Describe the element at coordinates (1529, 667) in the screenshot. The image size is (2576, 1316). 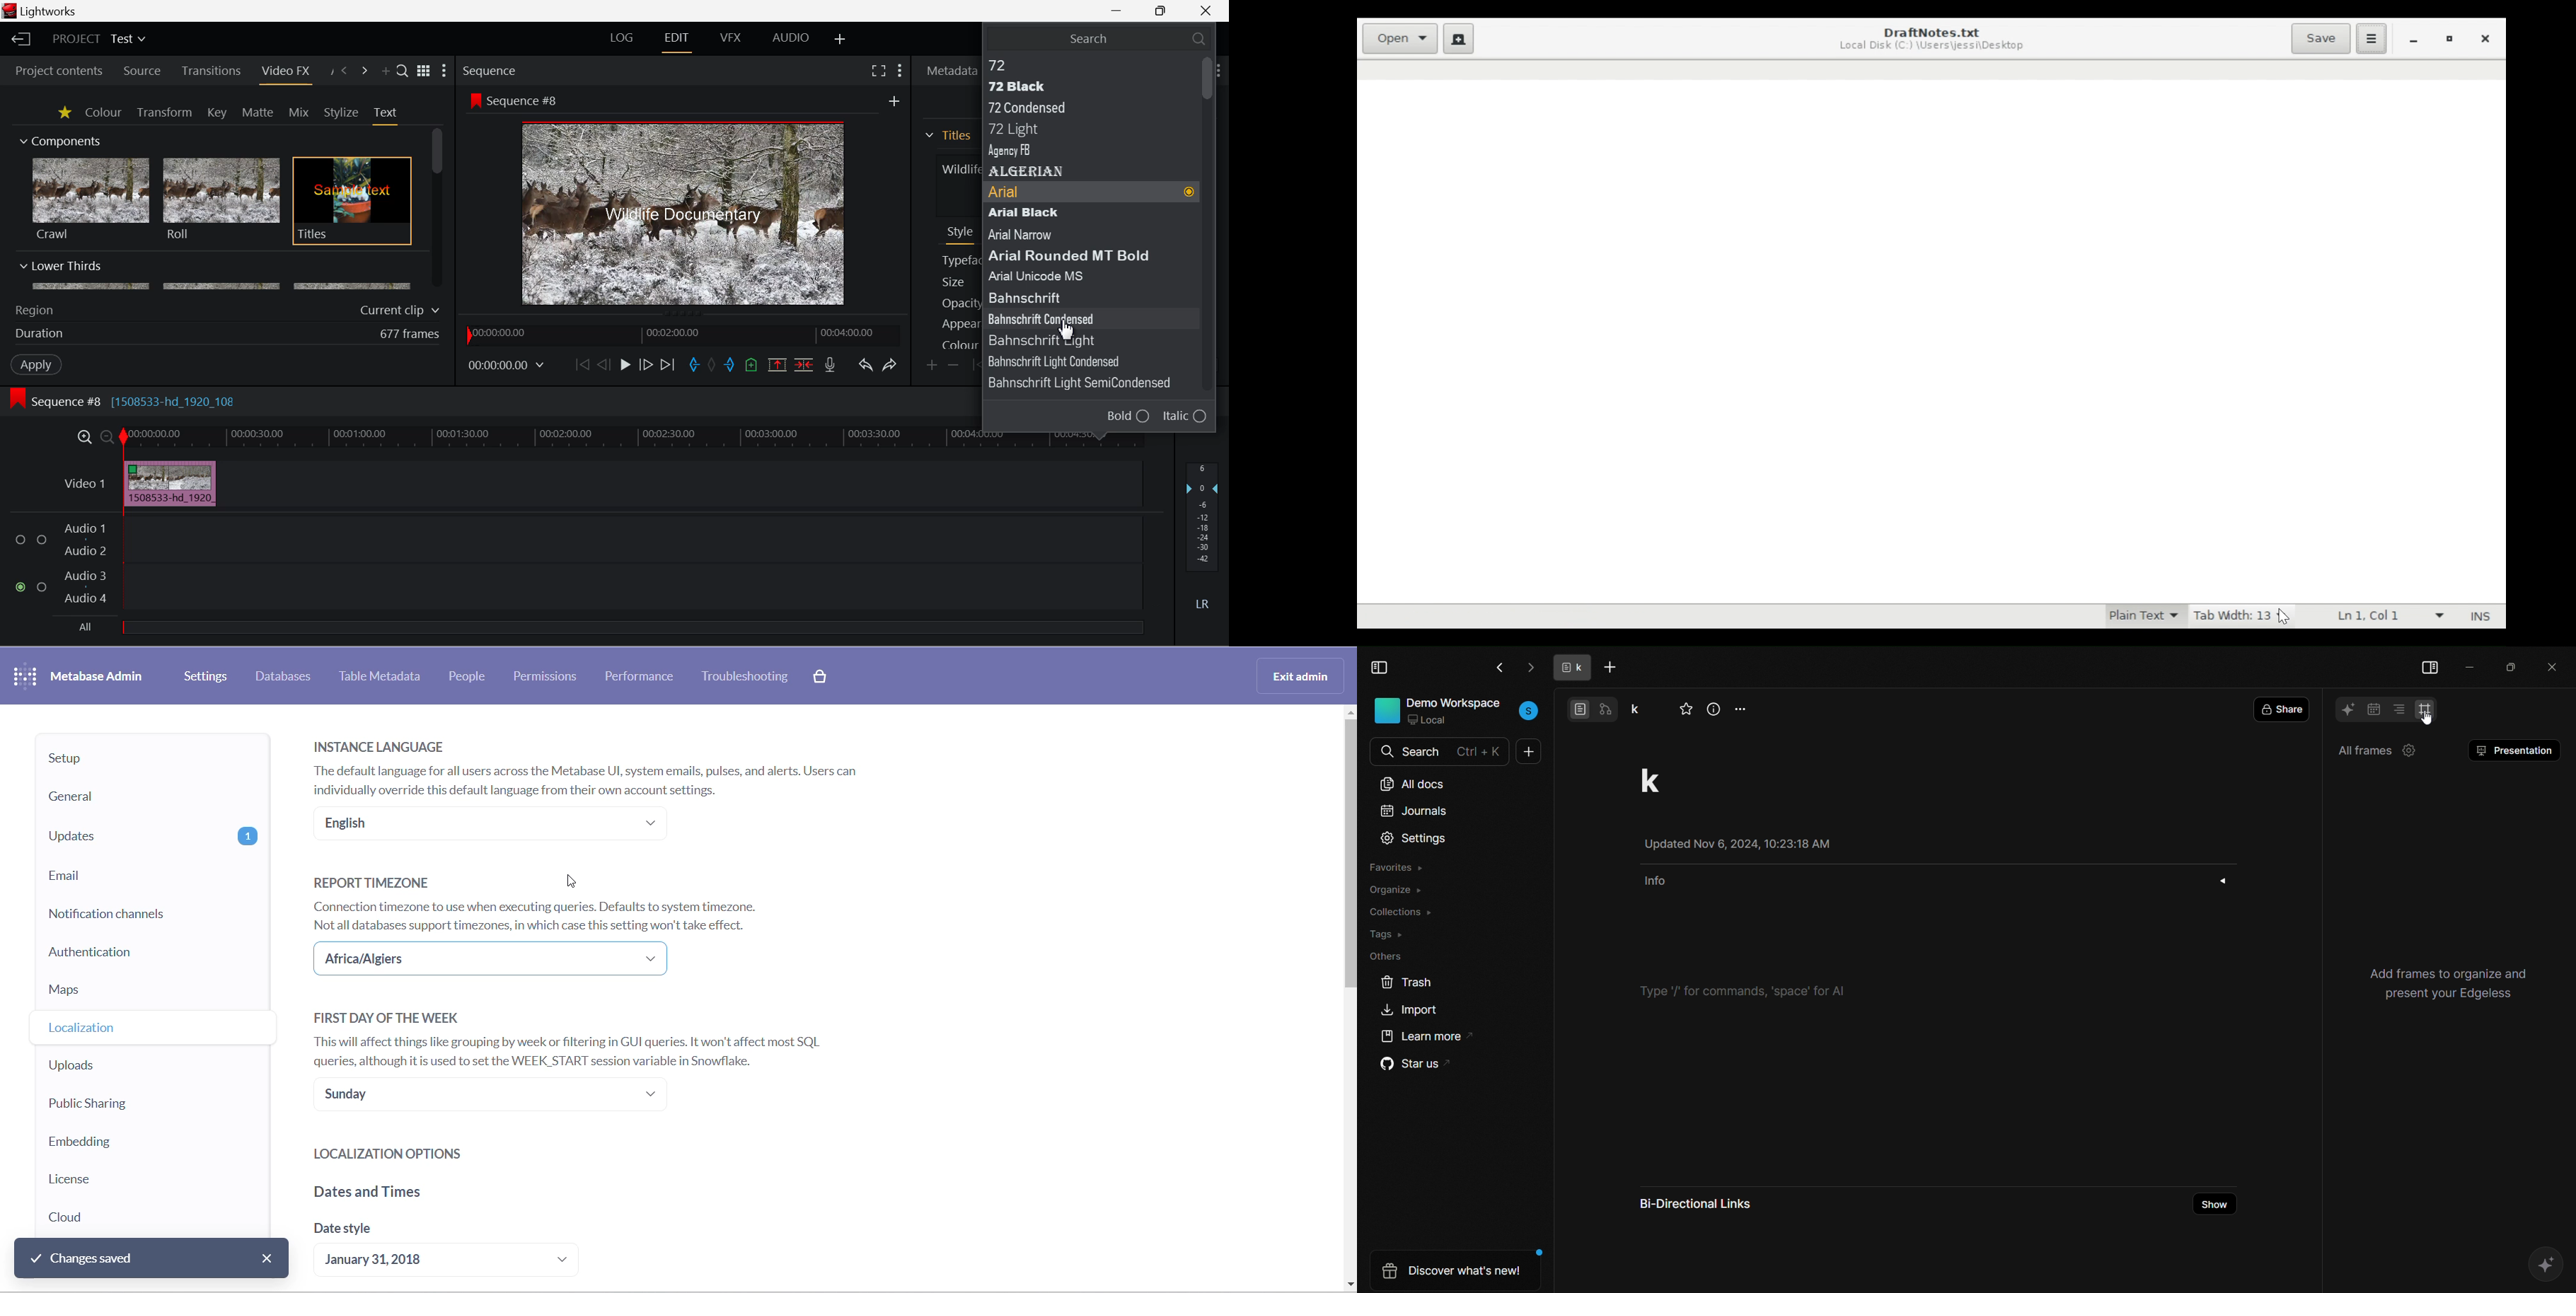
I see `go next` at that location.